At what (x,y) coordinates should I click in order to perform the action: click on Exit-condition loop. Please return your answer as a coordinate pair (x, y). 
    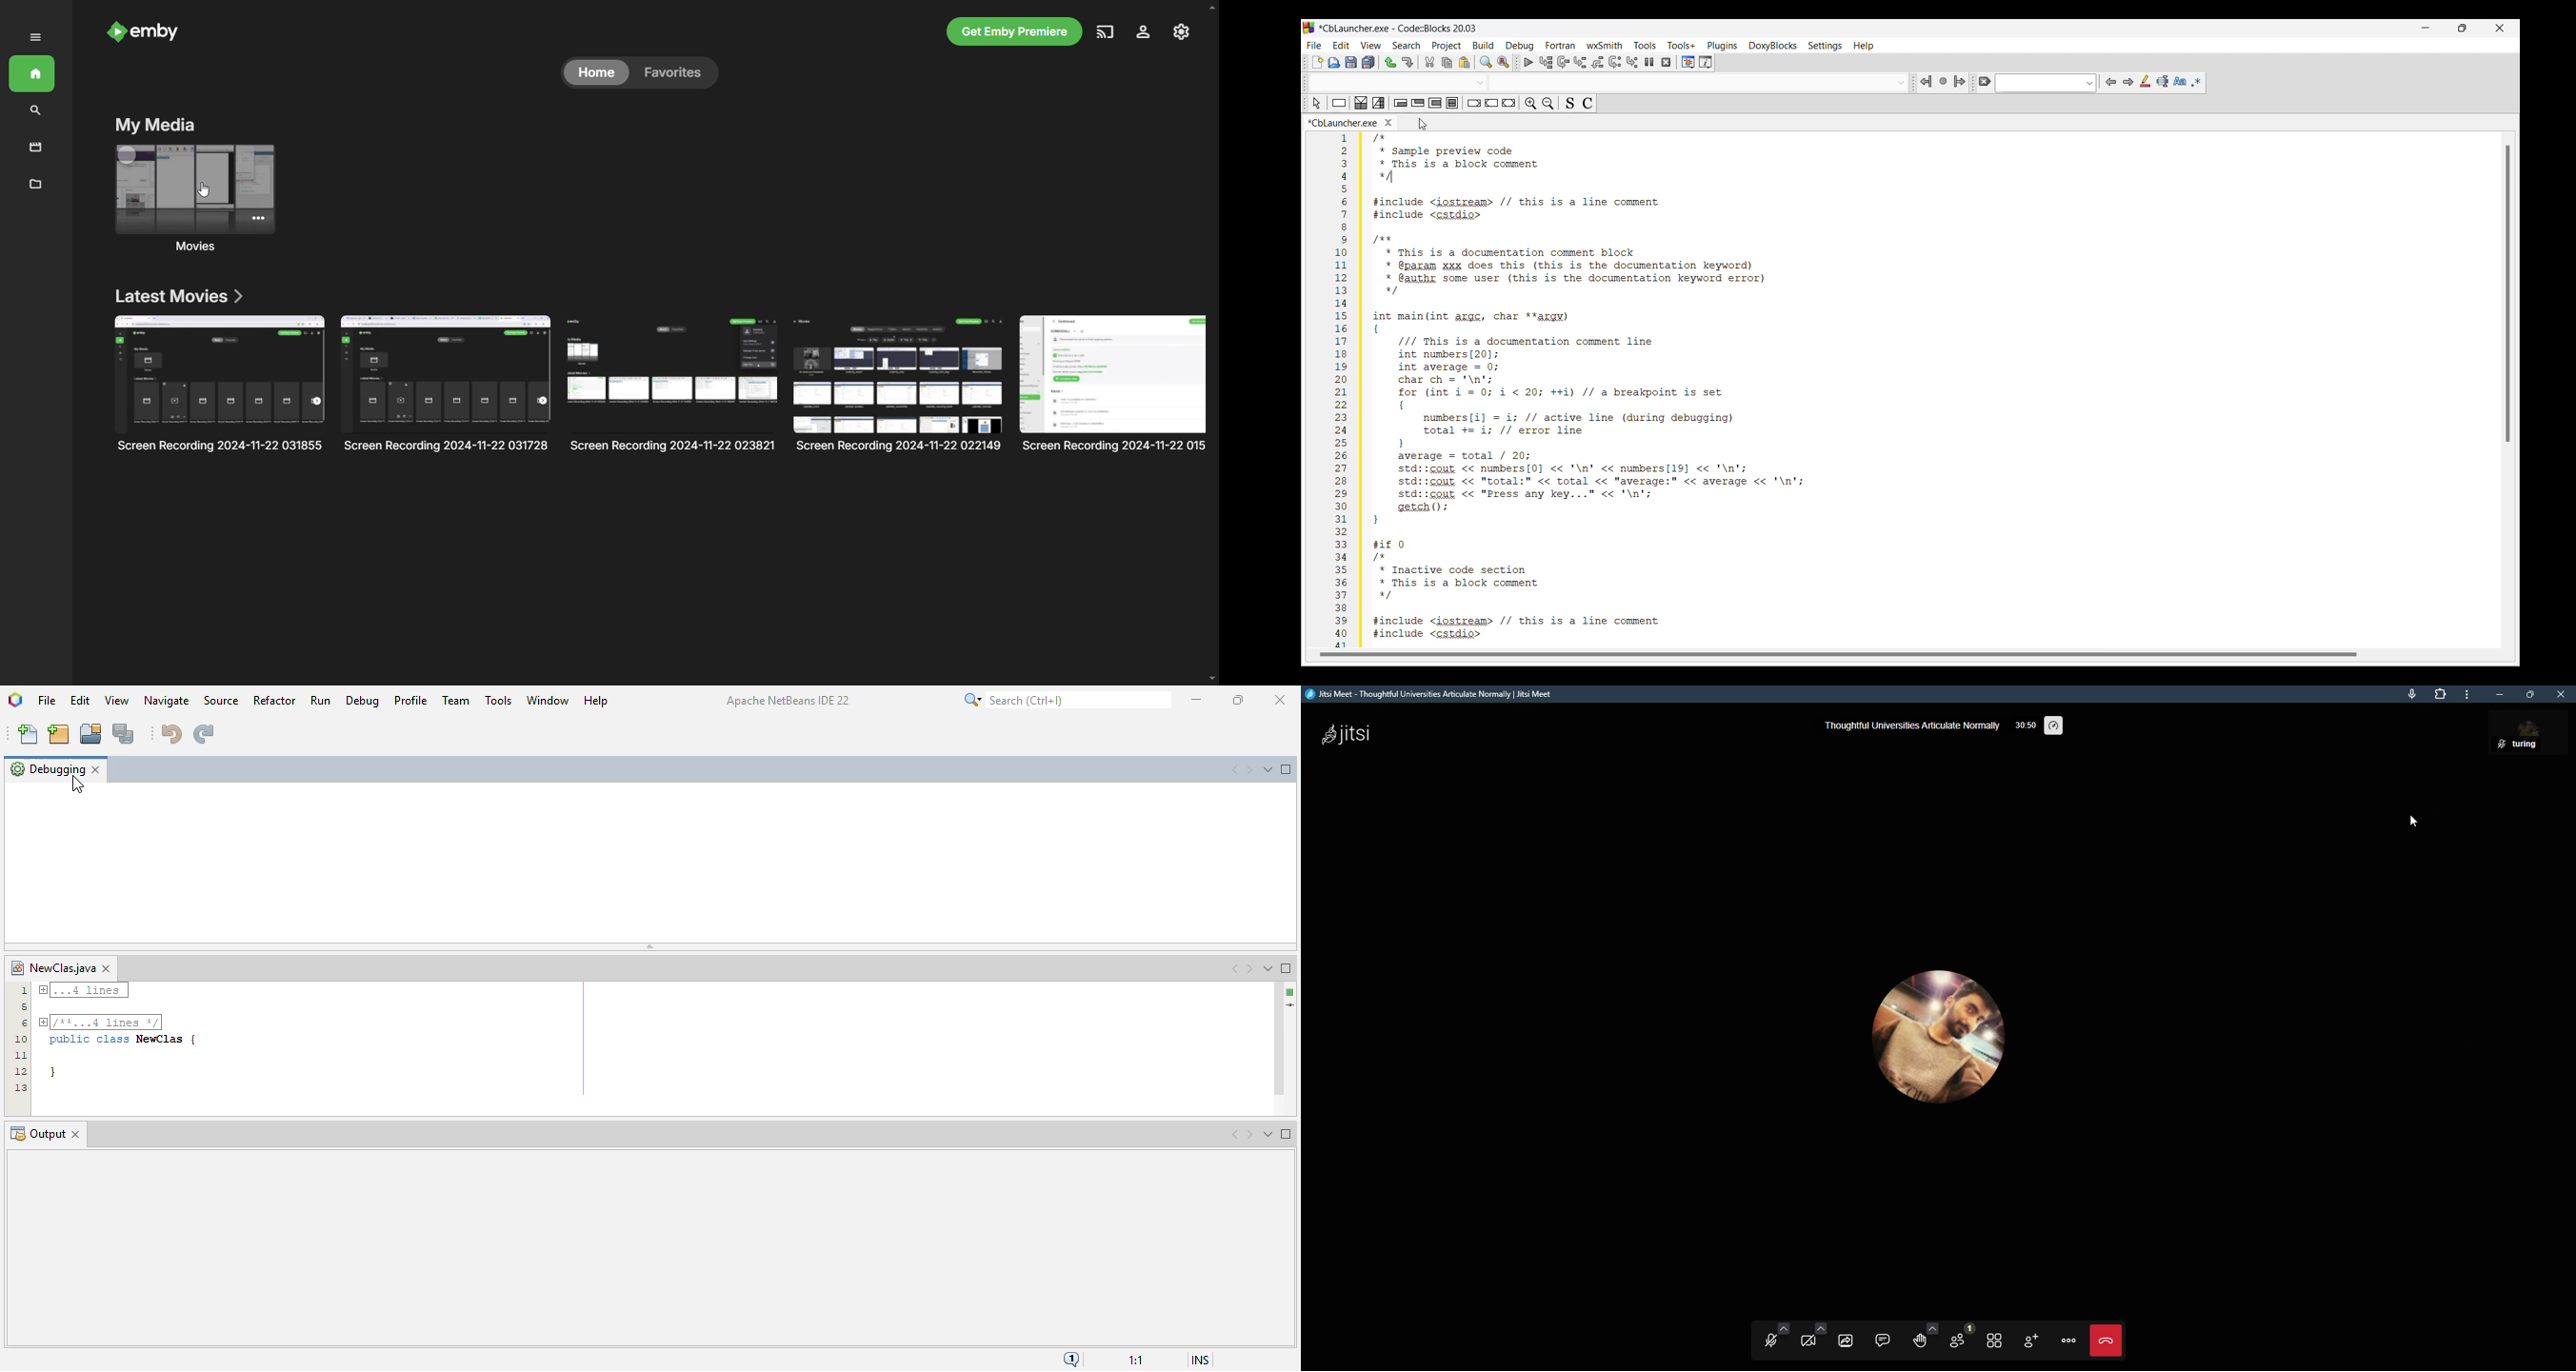
    Looking at the image, I should click on (1418, 103).